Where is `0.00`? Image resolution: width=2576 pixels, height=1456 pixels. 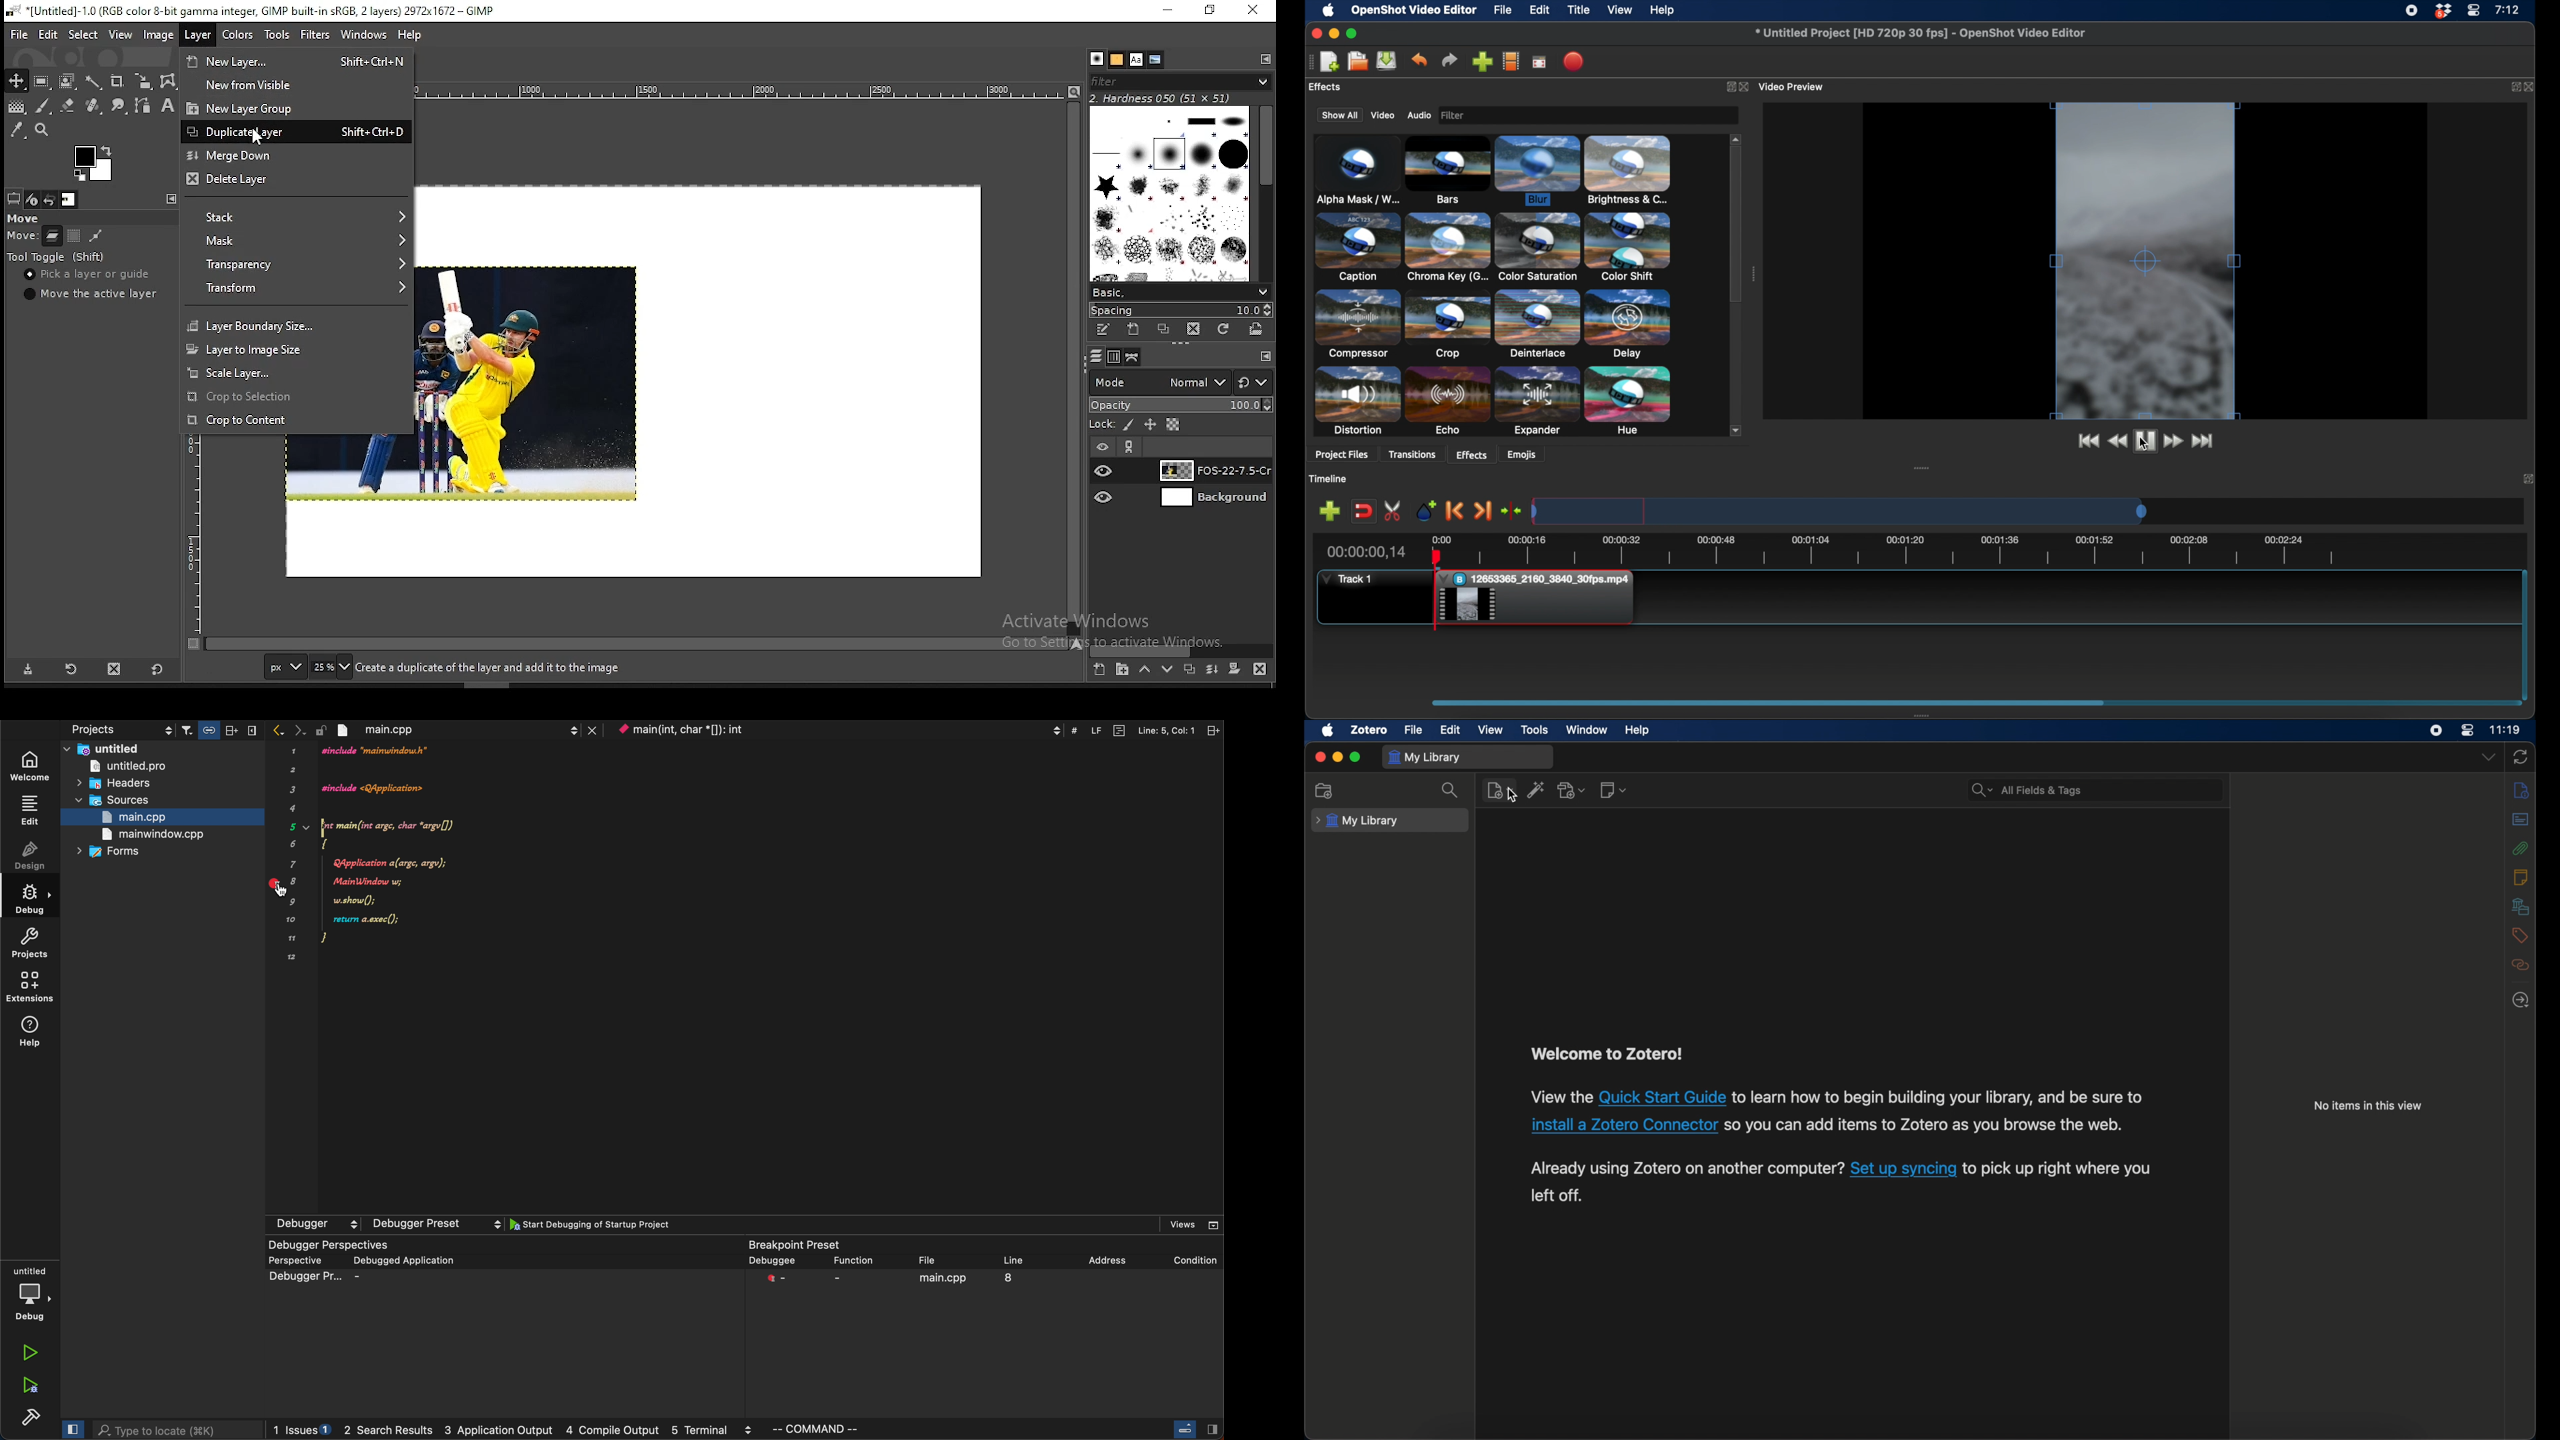 0.00 is located at coordinates (1441, 539).